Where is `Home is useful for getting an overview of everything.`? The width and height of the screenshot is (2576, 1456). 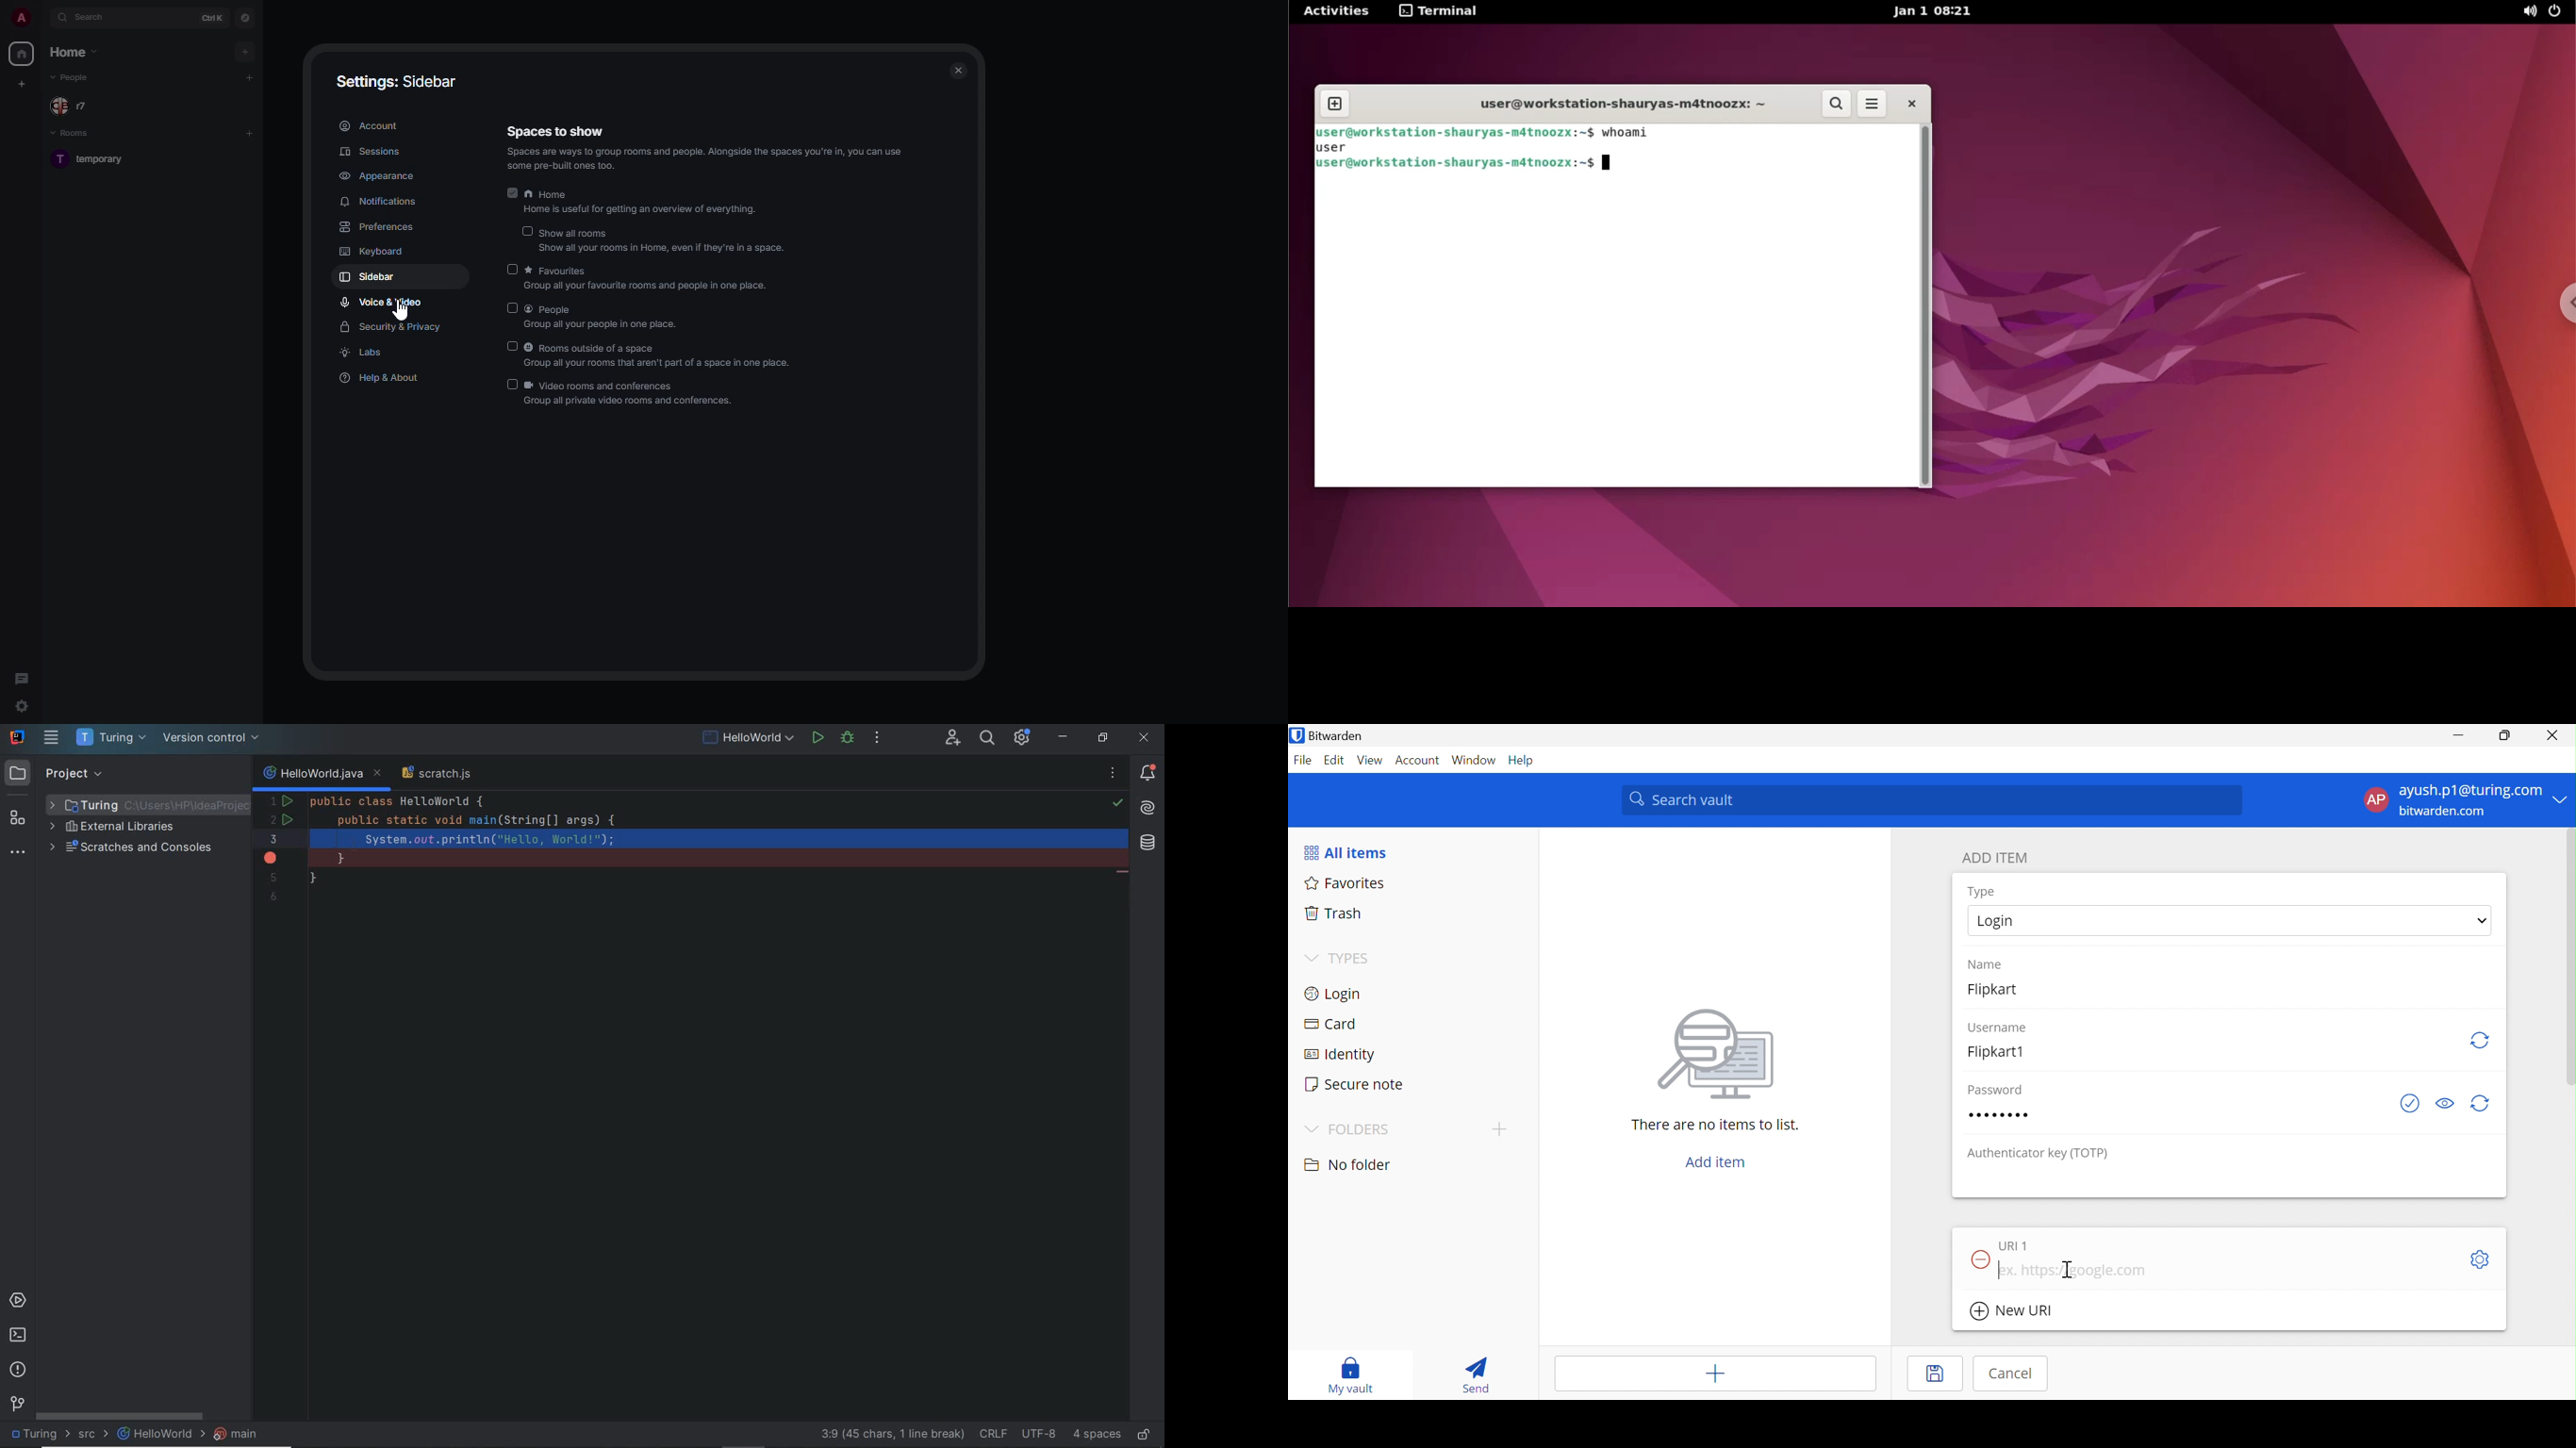
Home is useful for getting an overview of everything. is located at coordinates (655, 210).